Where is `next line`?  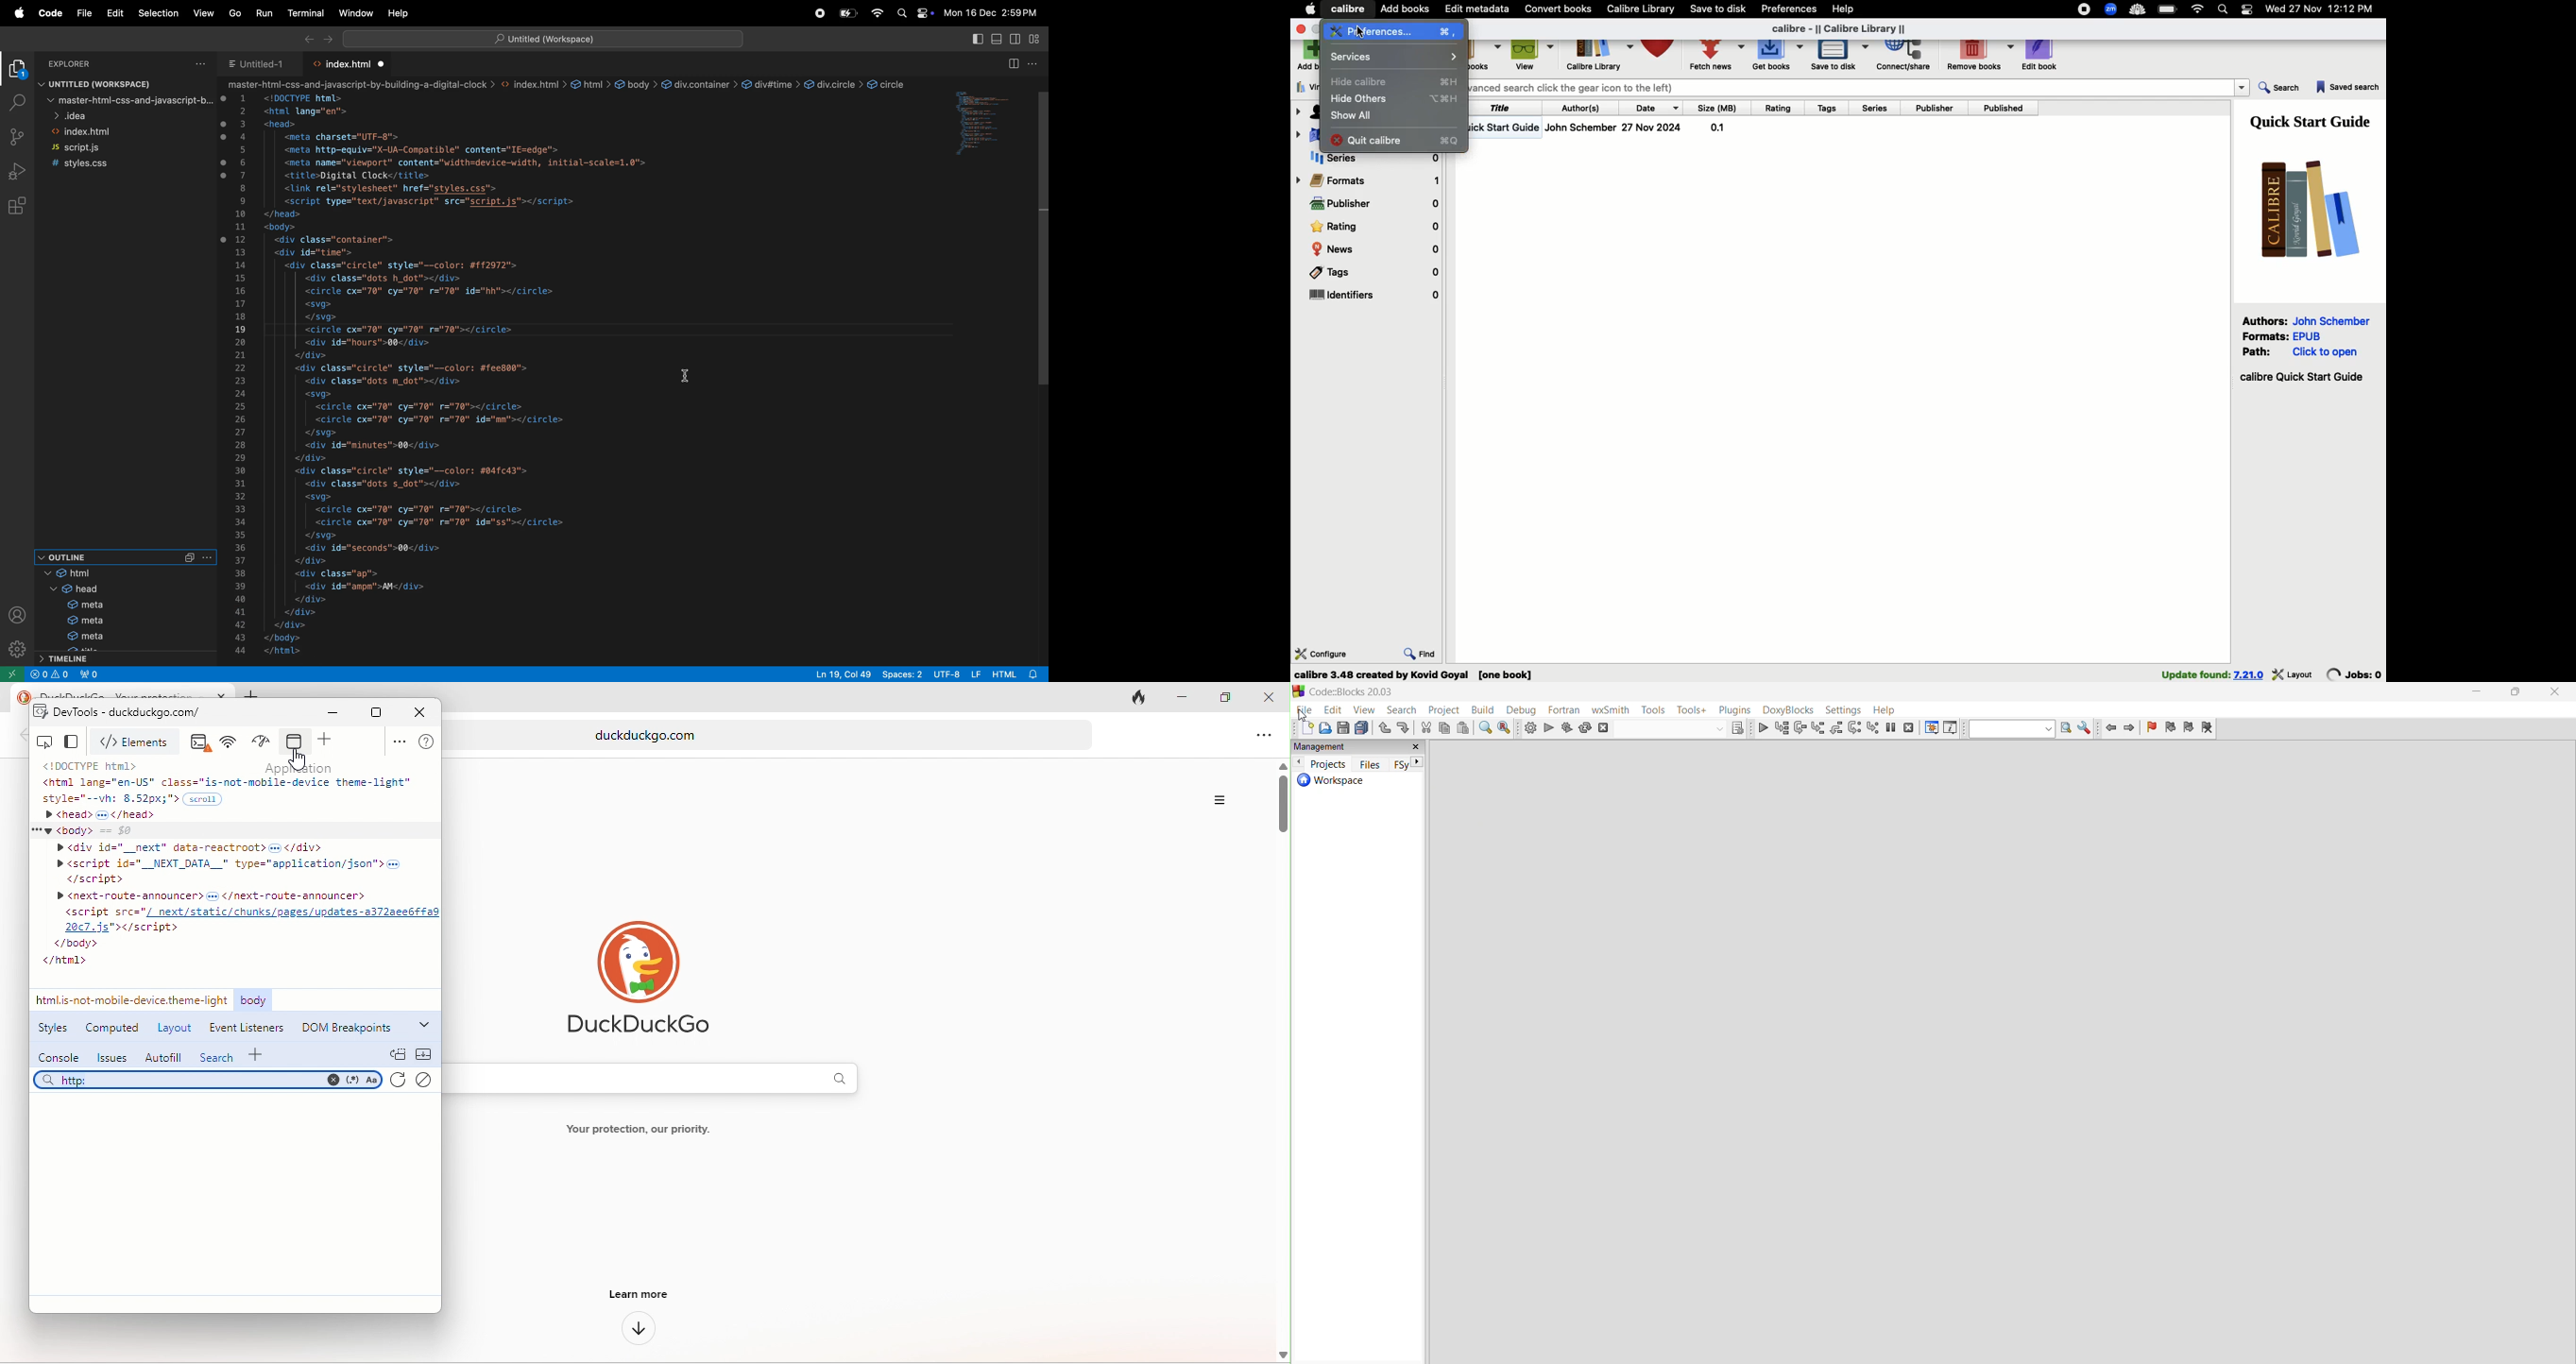
next line is located at coordinates (1801, 729).